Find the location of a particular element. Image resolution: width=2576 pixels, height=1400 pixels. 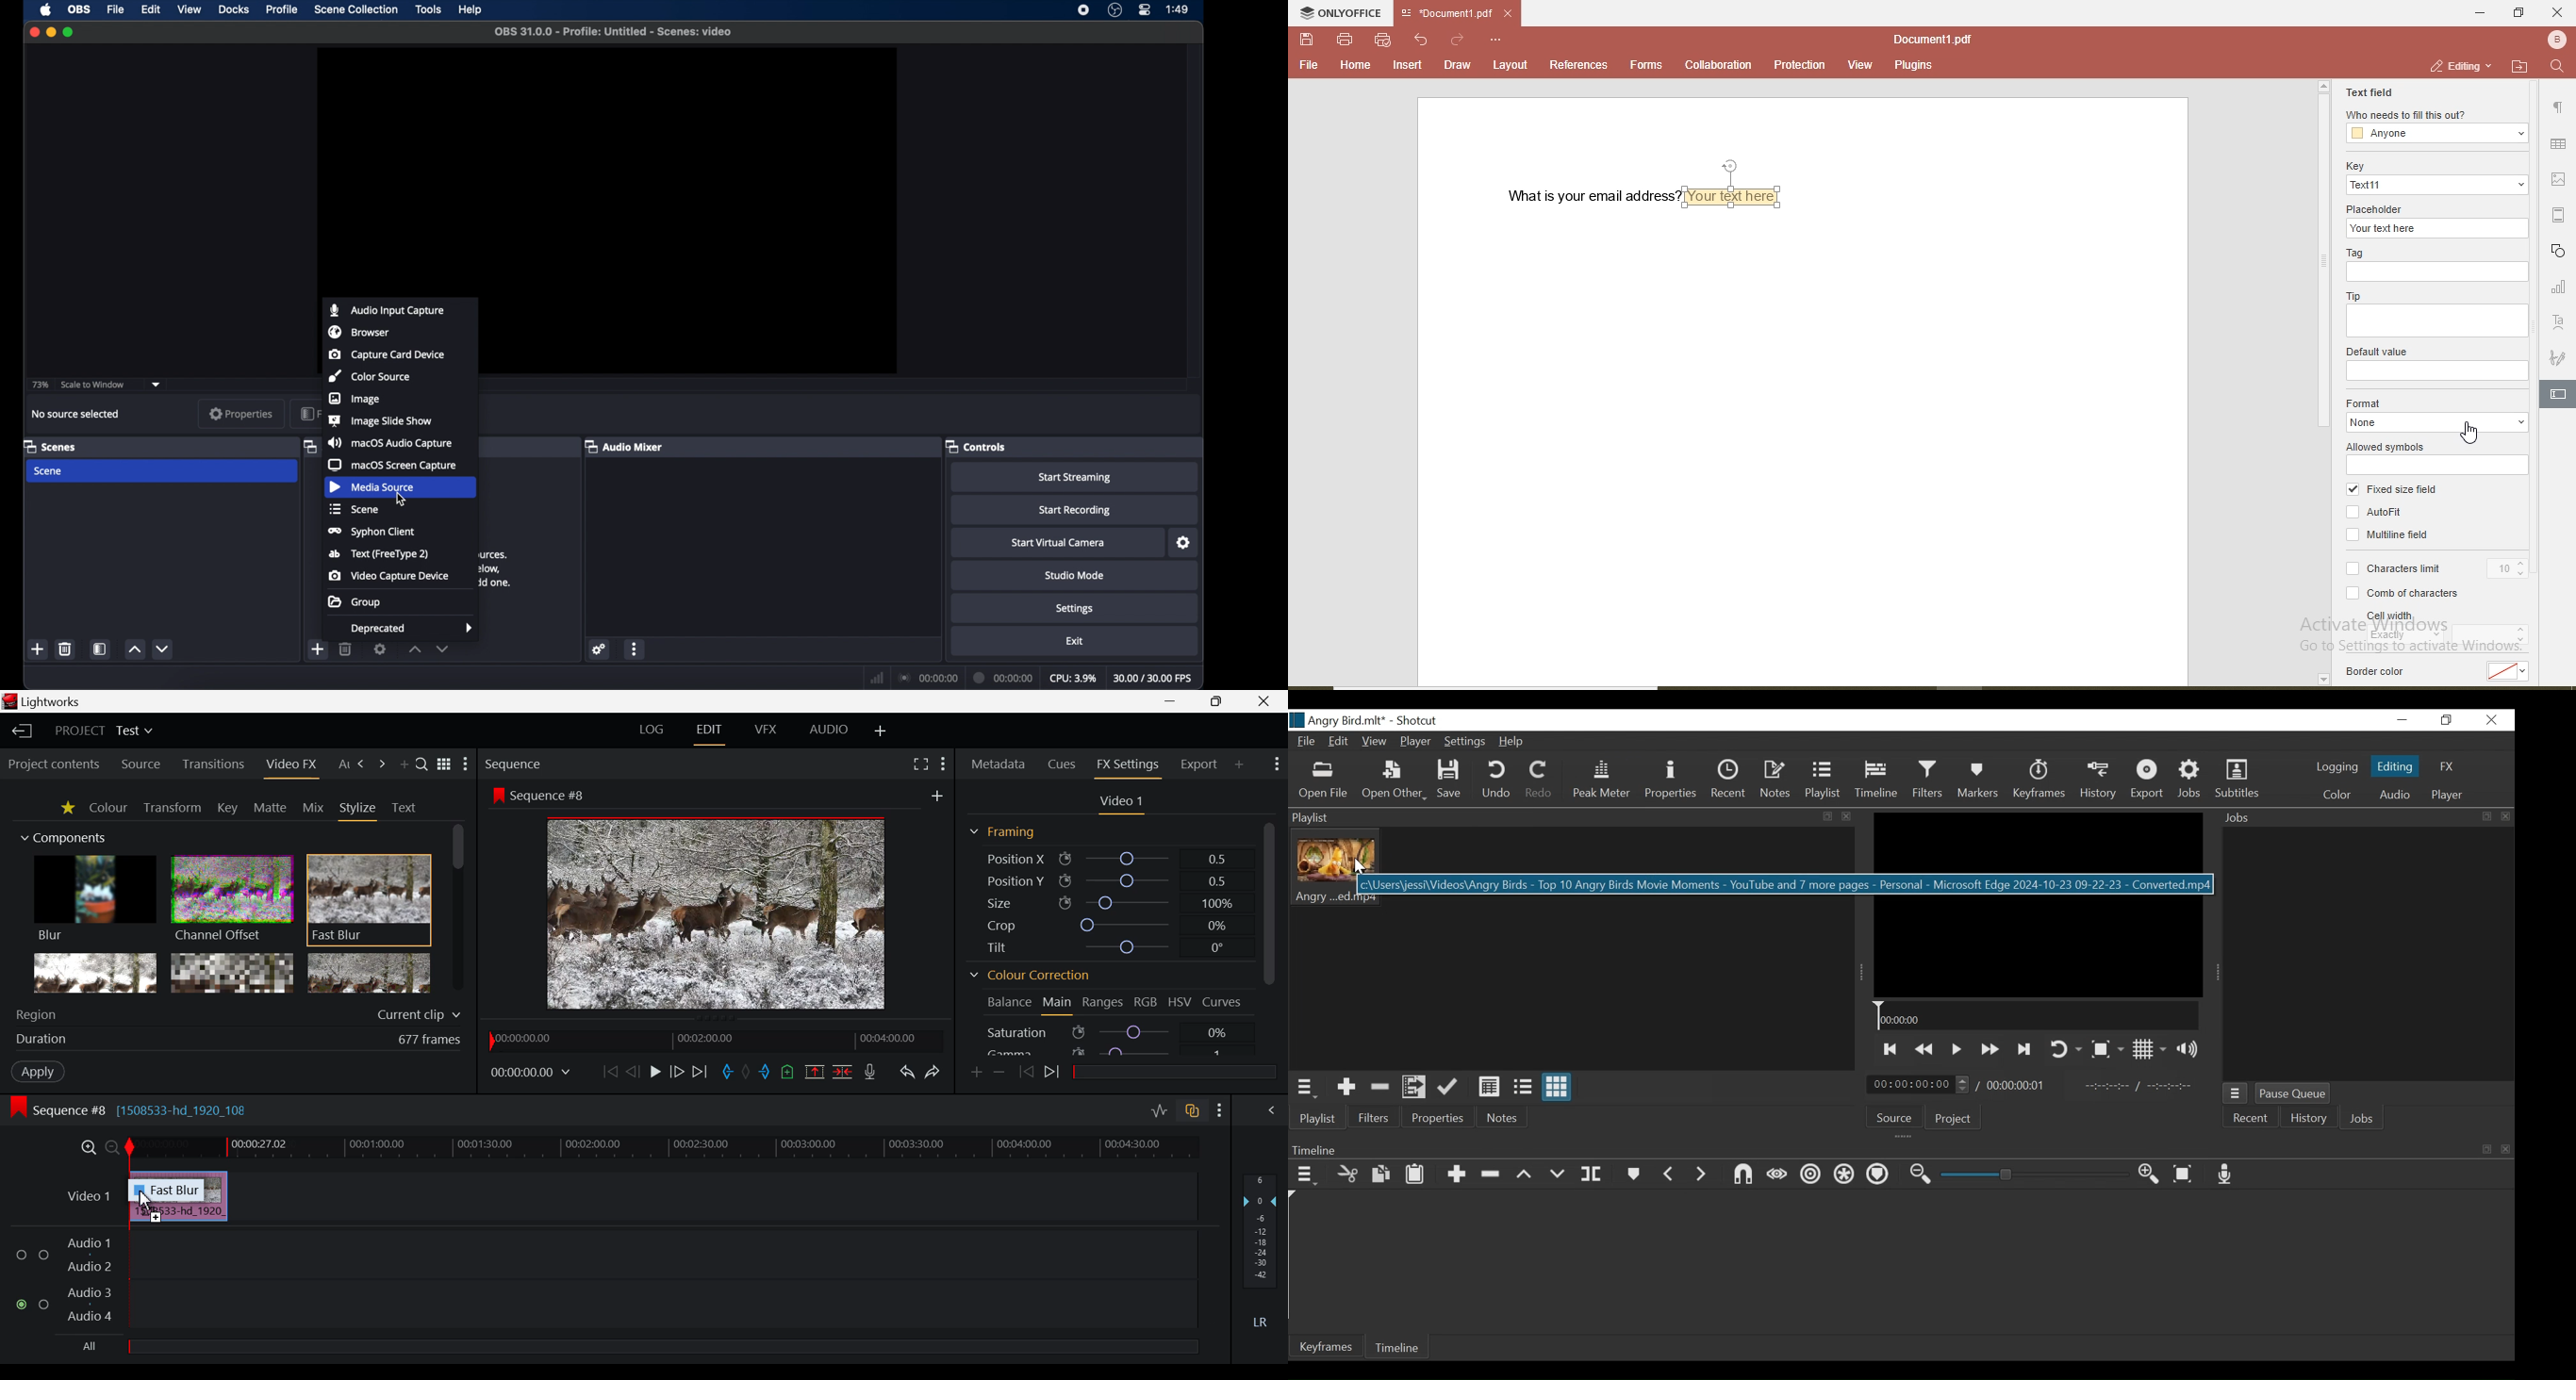

scene is located at coordinates (356, 509).